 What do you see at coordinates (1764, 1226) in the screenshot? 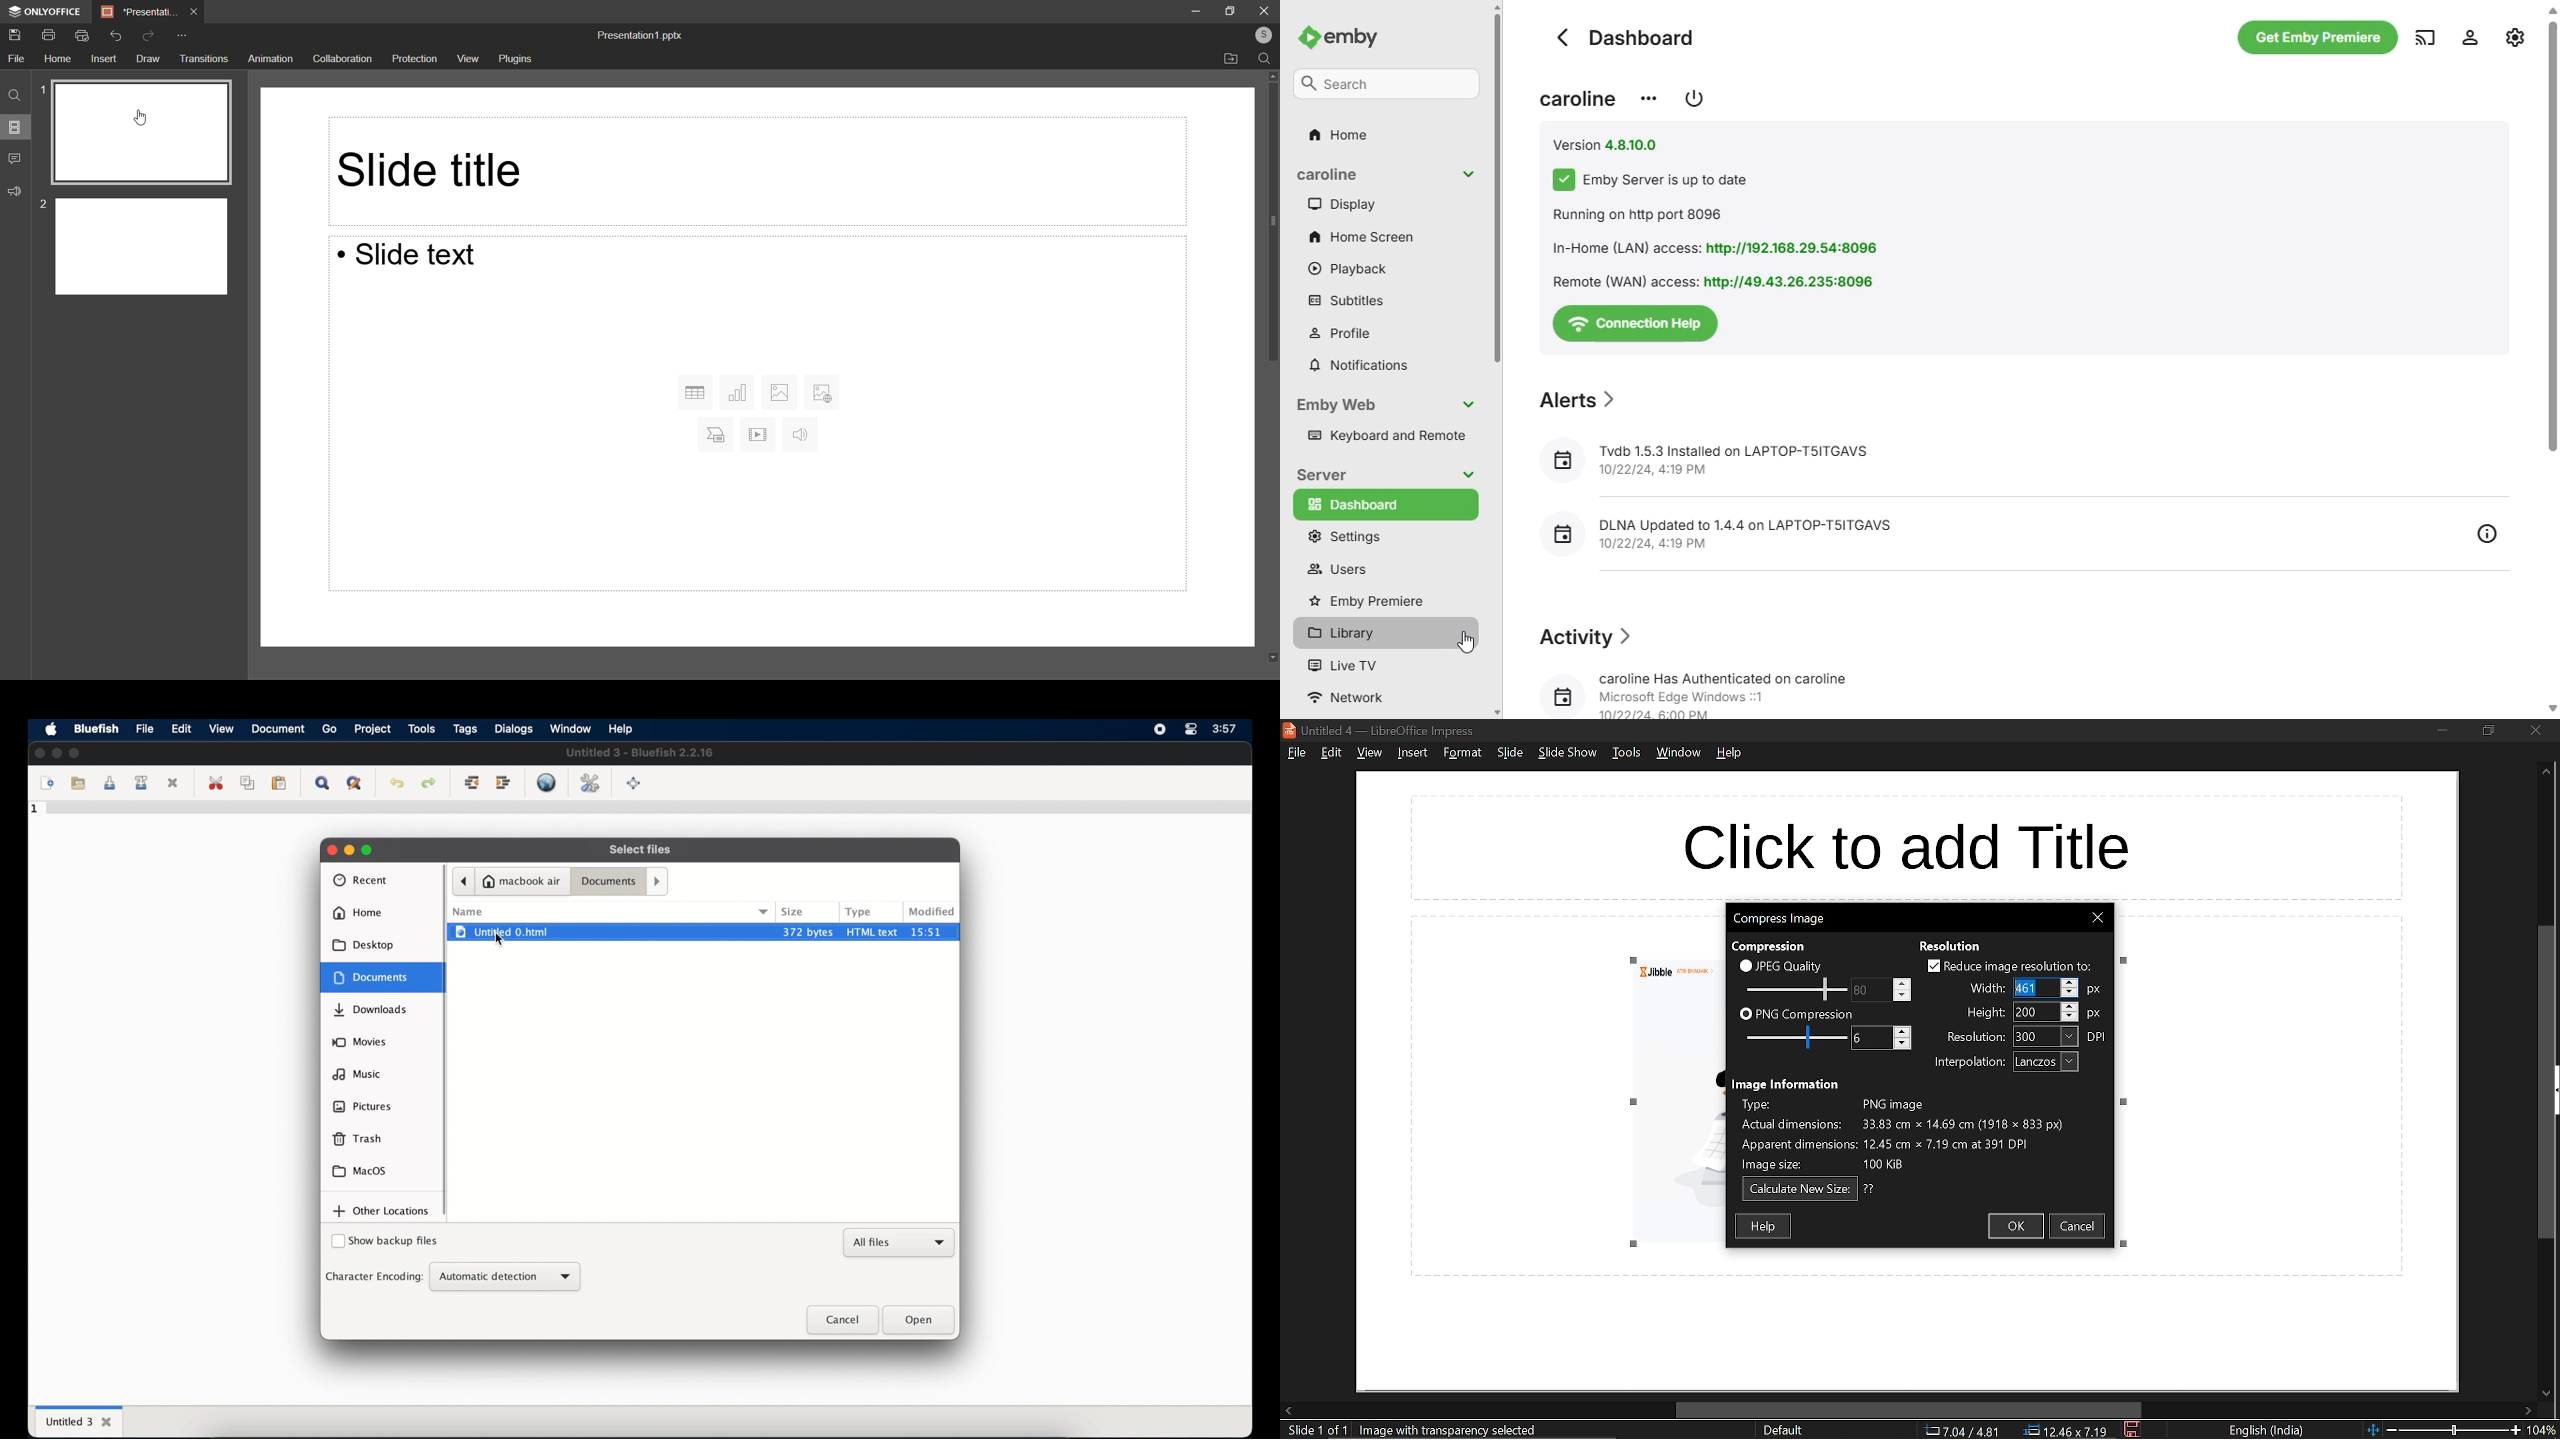
I see `help` at bounding box center [1764, 1226].